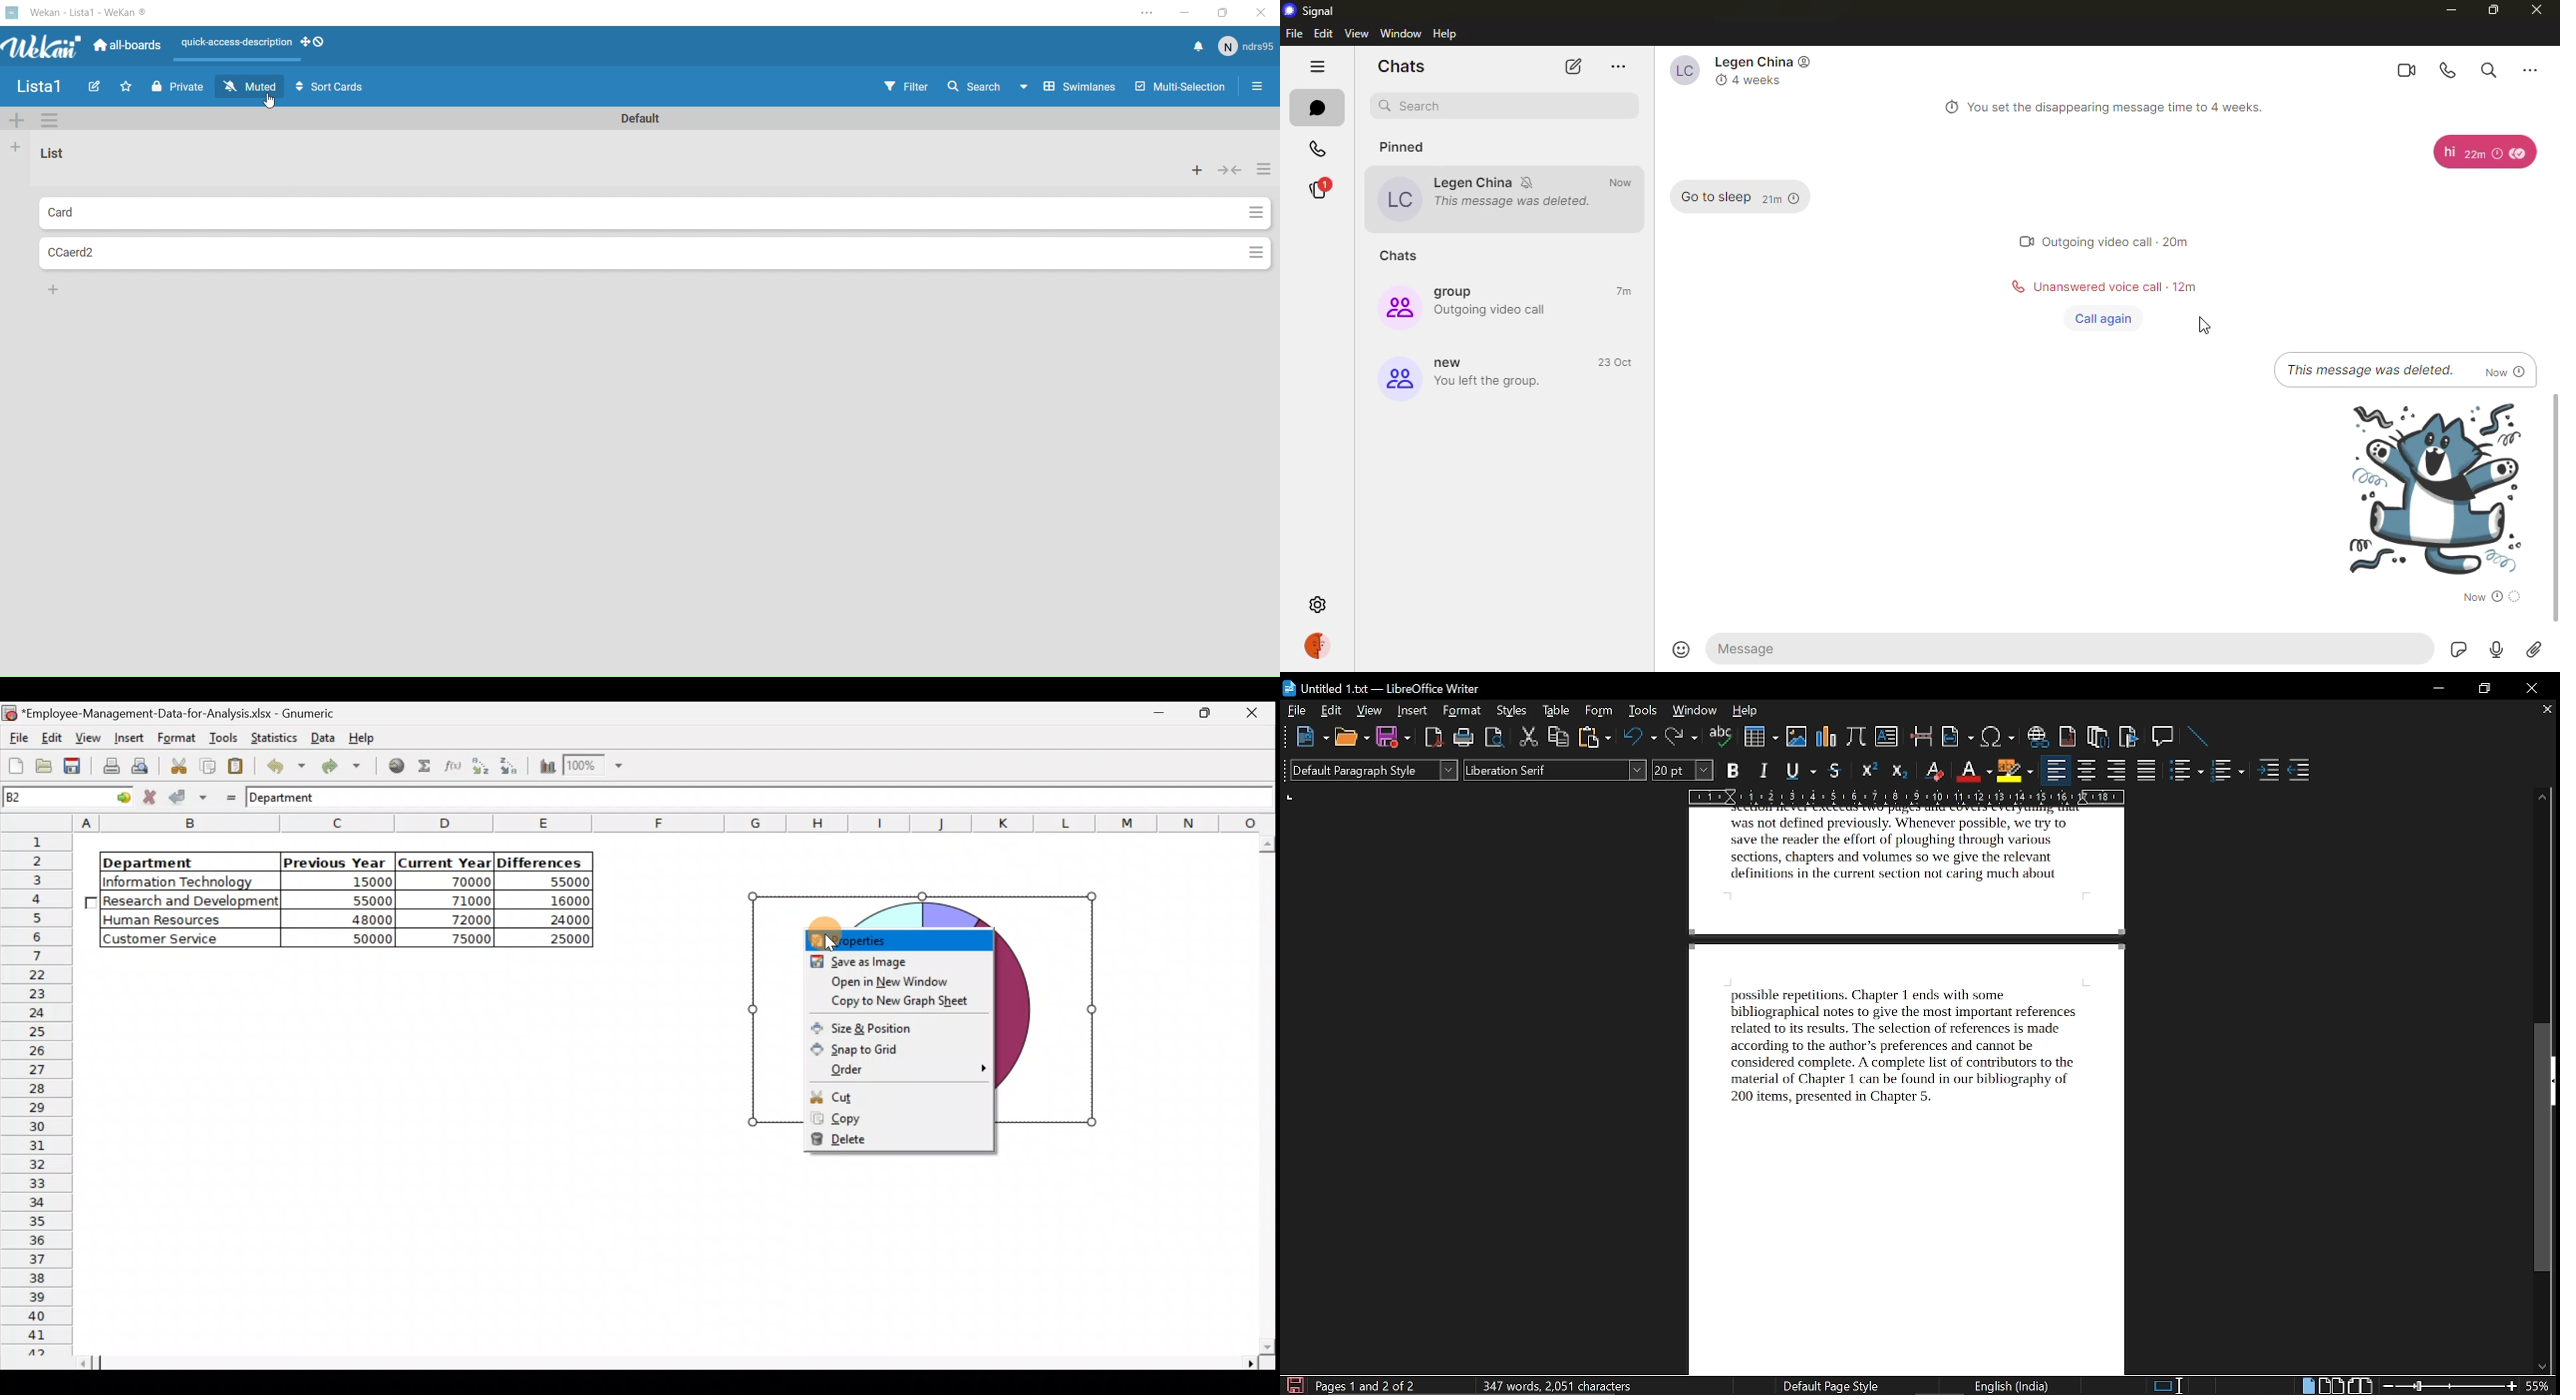 The height and width of the screenshot is (1400, 2576). Describe the element at coordinates (1921, 738) in the screenshot. I see `insert page break` at that location.